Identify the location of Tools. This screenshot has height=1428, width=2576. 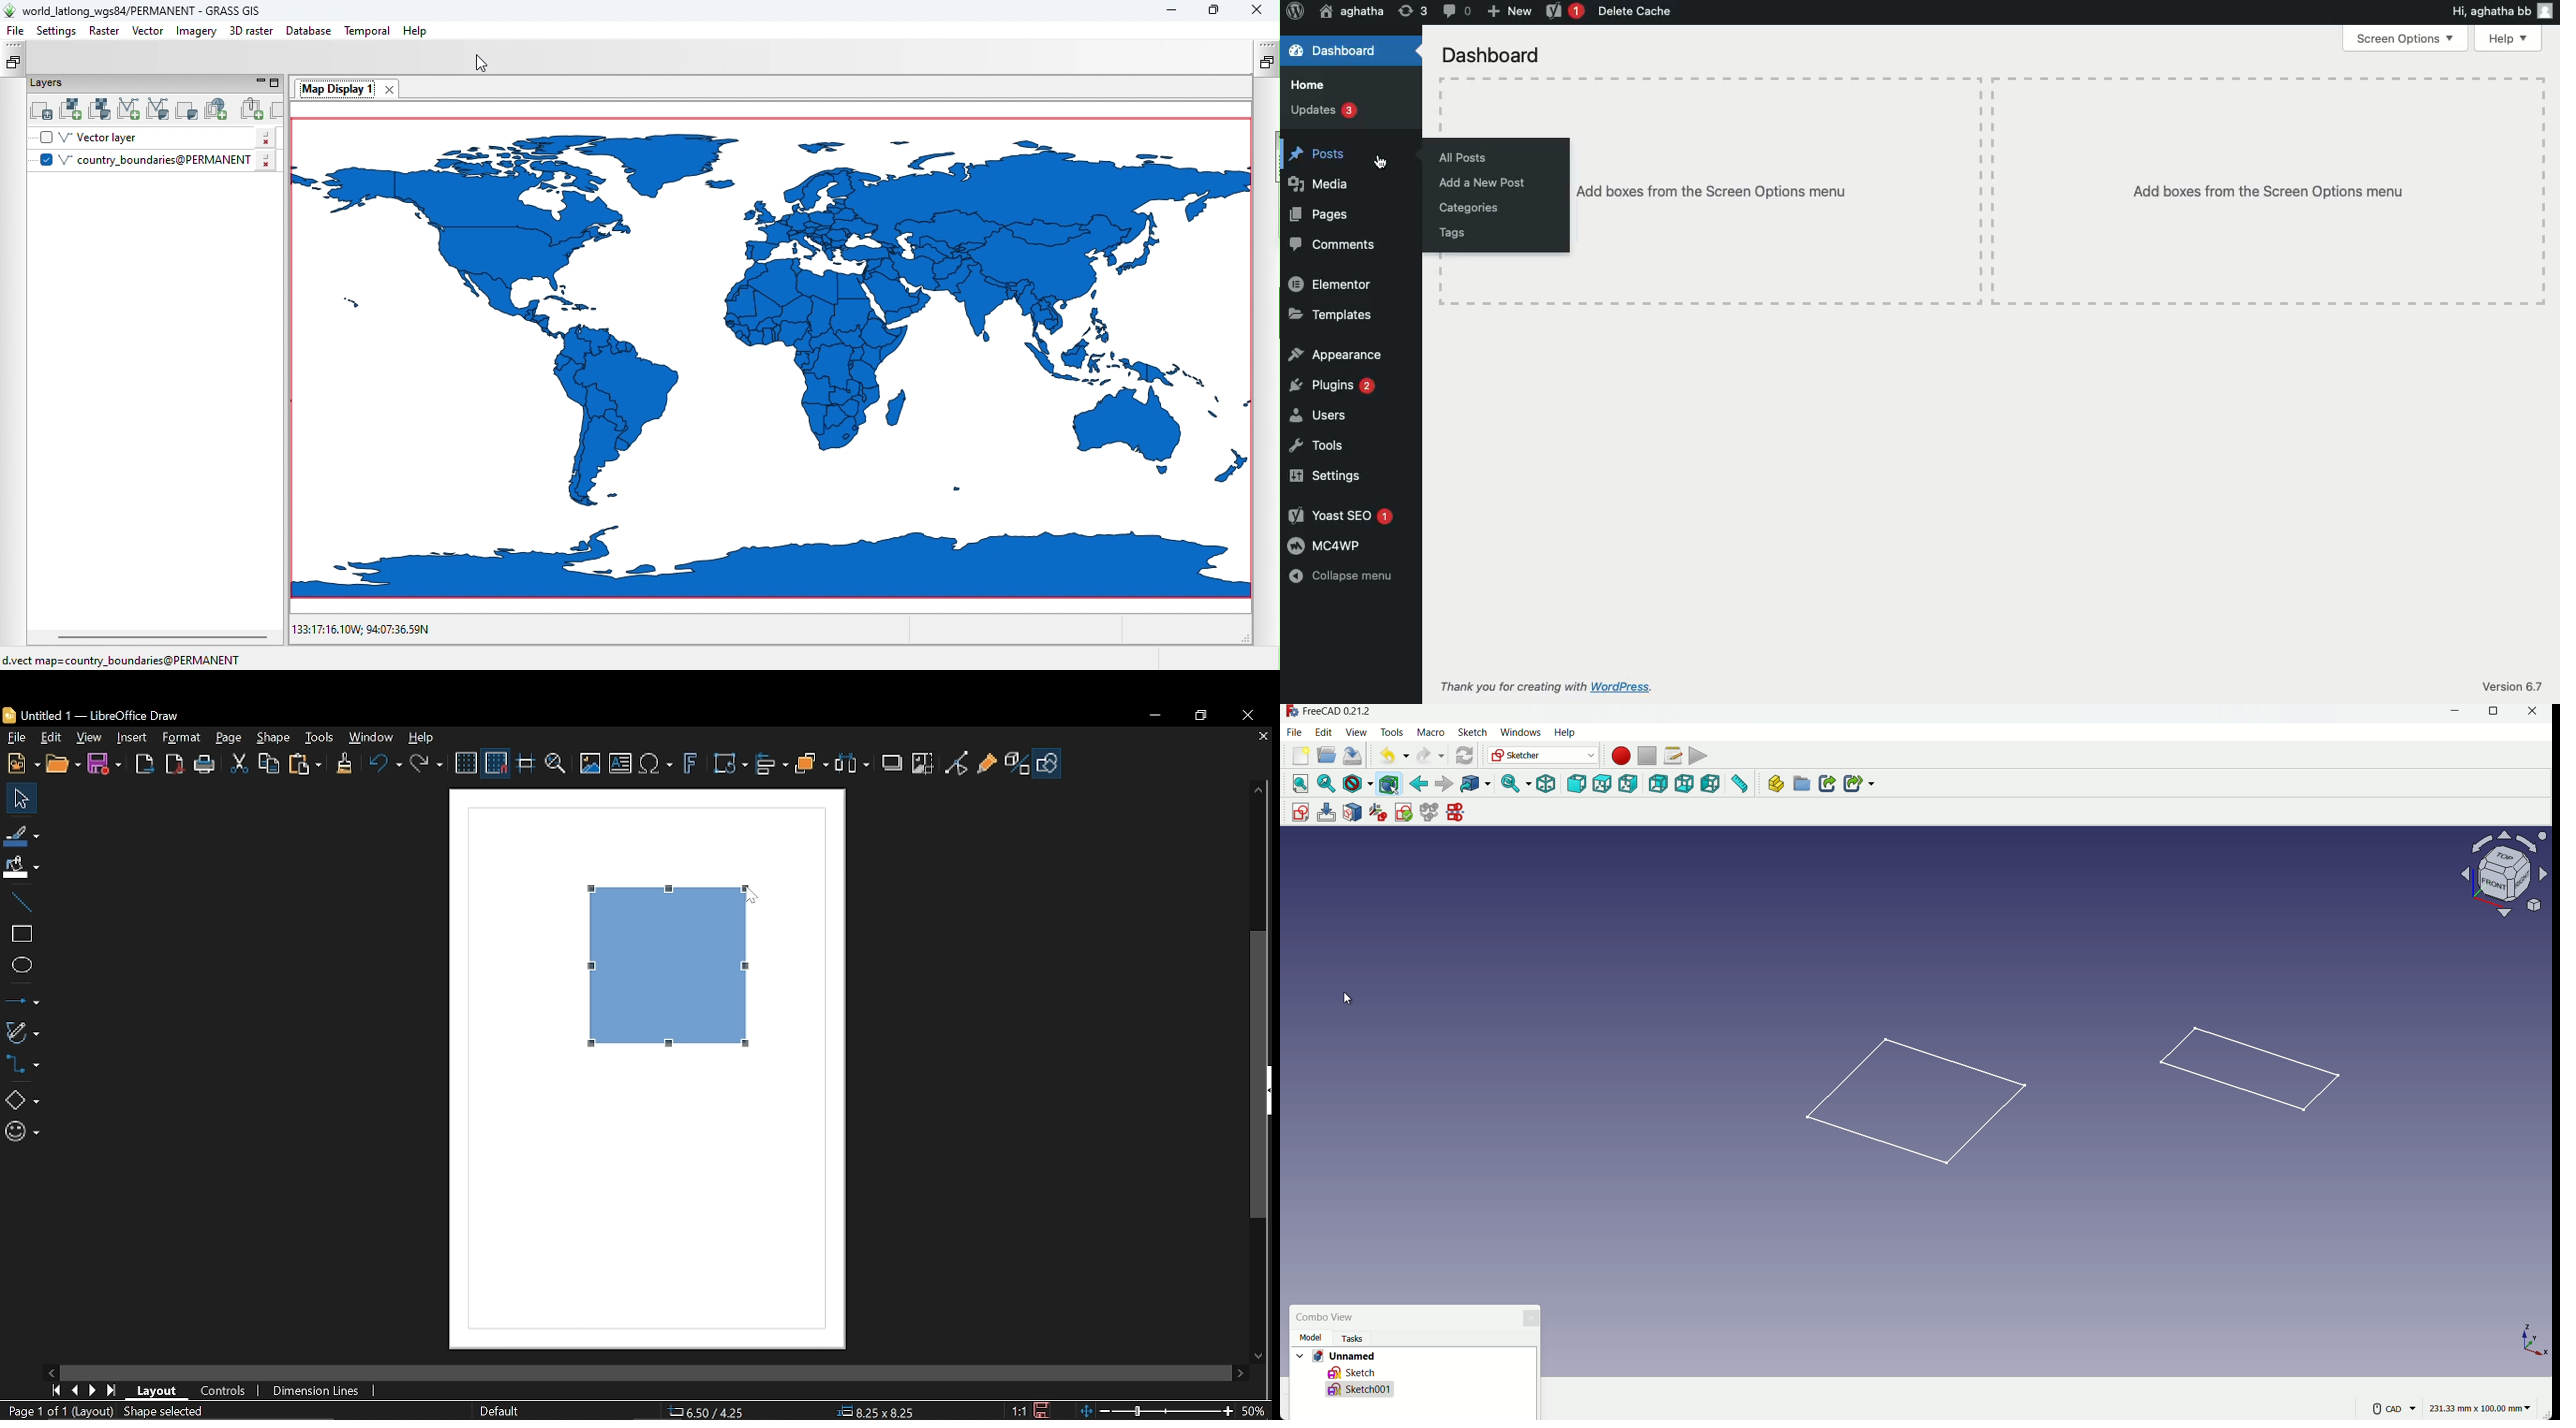
(320, 737).